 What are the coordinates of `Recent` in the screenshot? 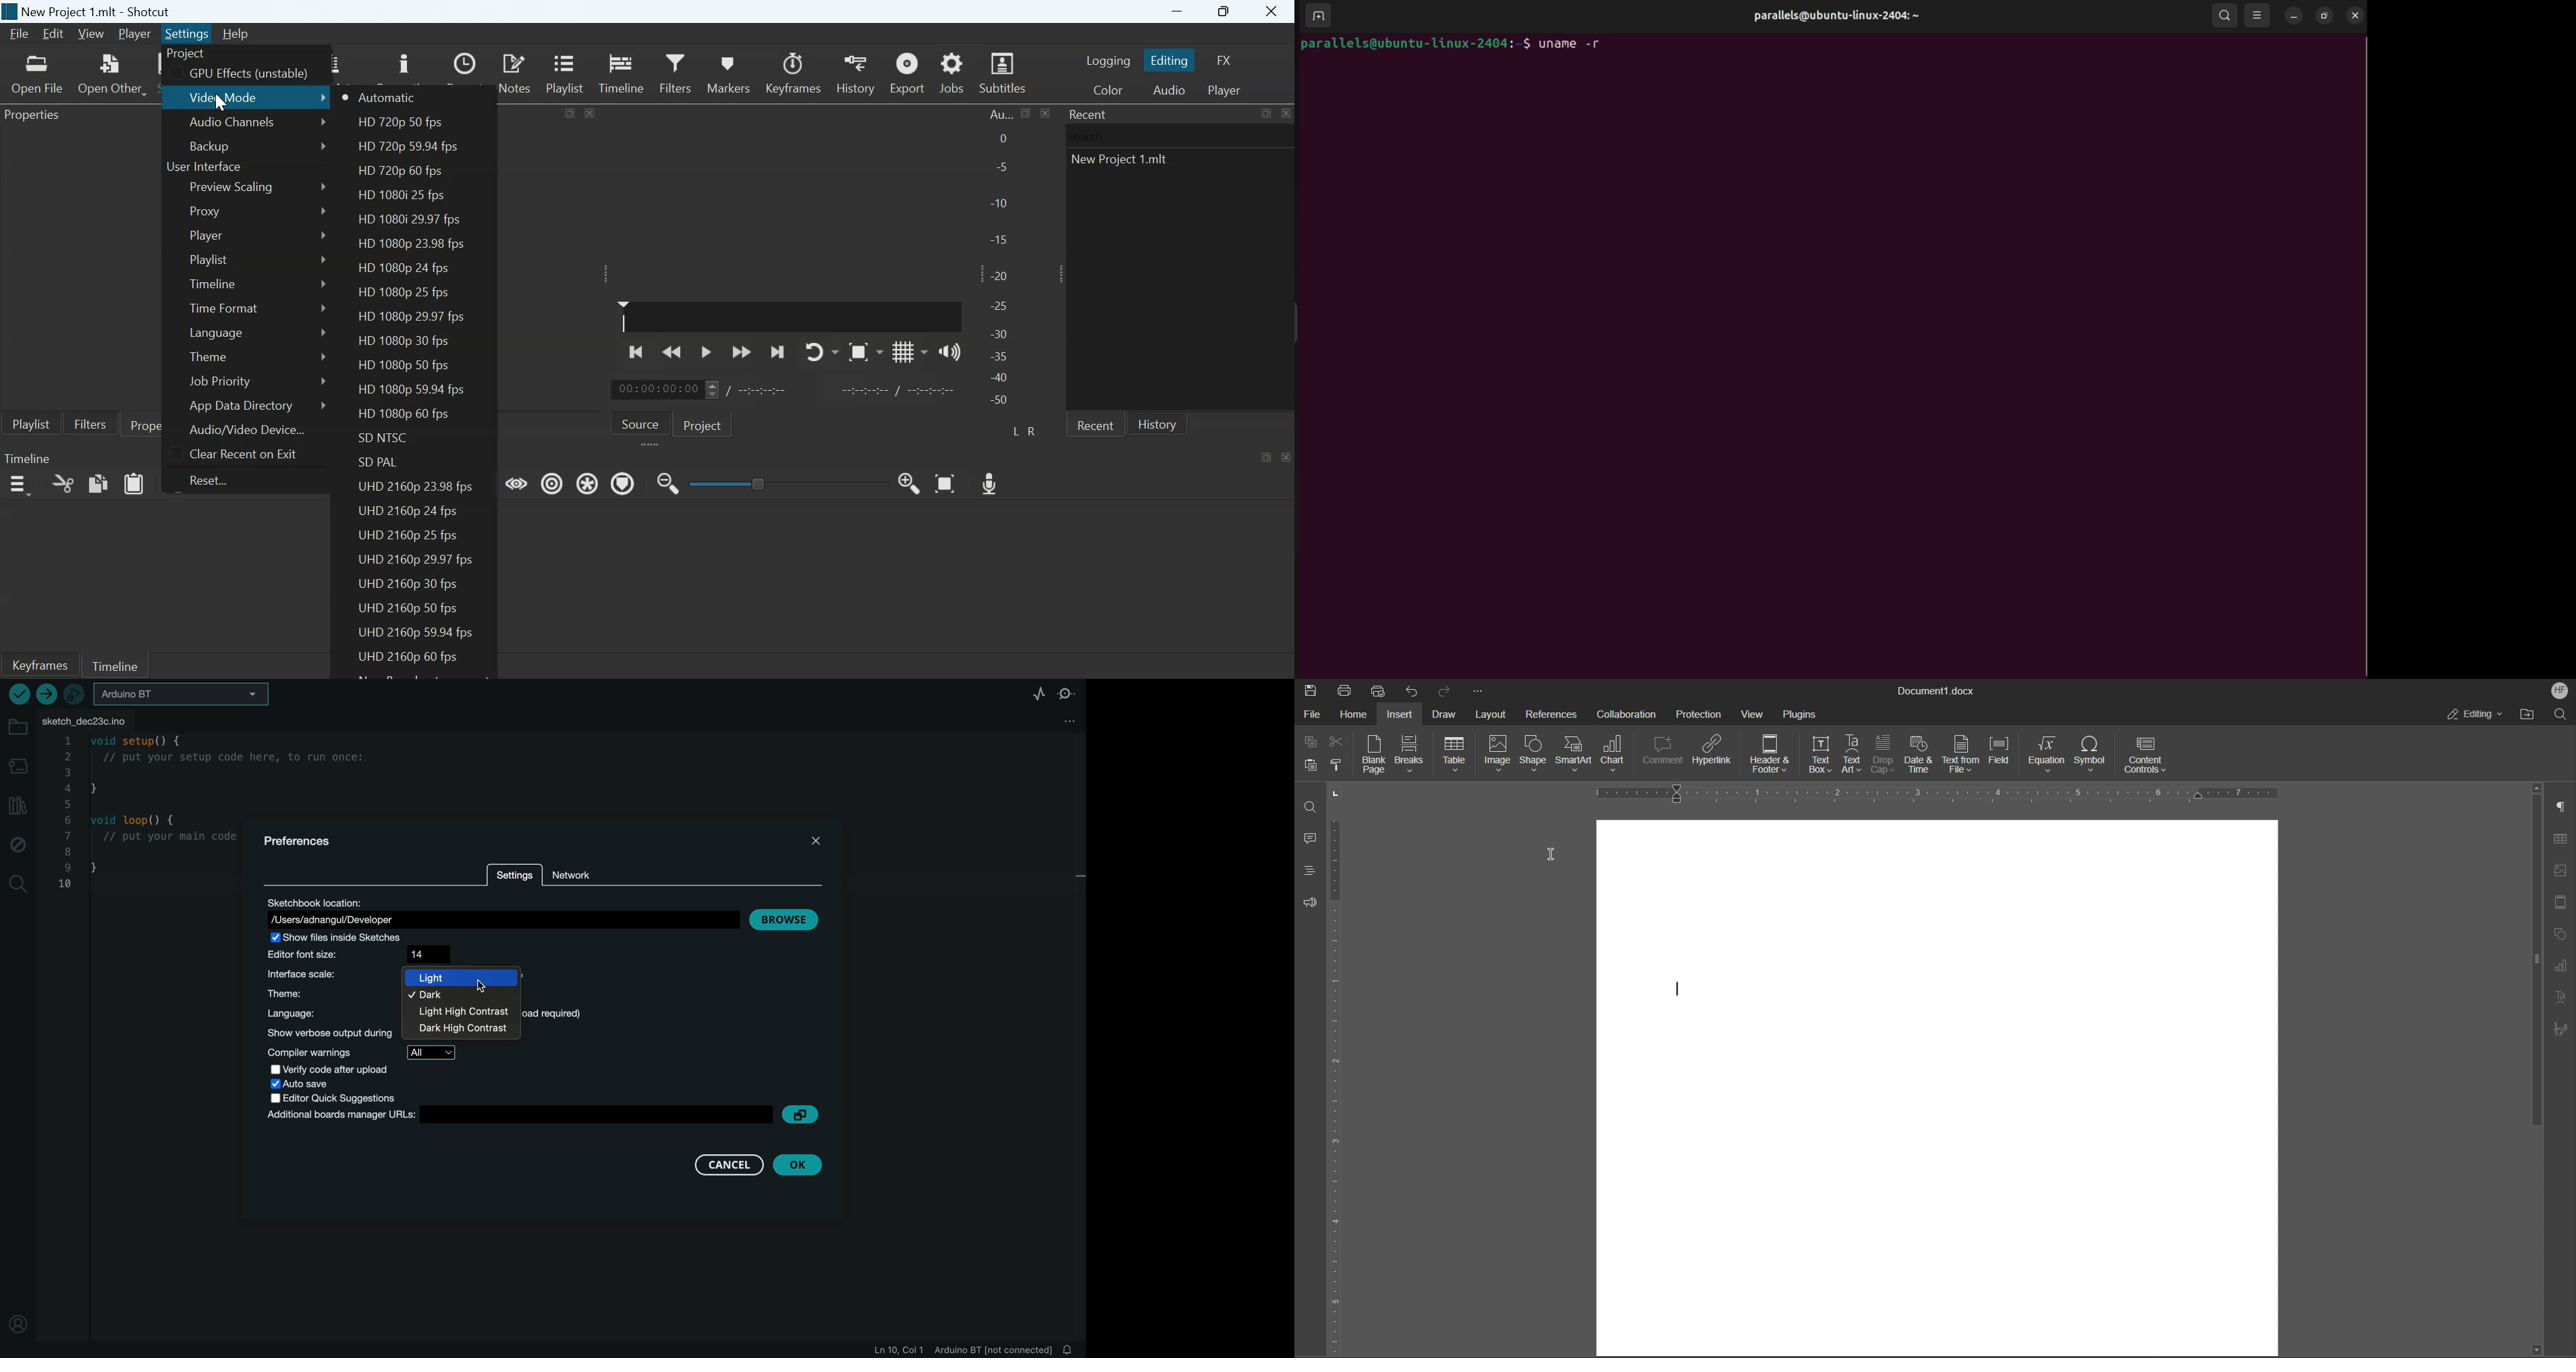 It's located at (1095, 424).